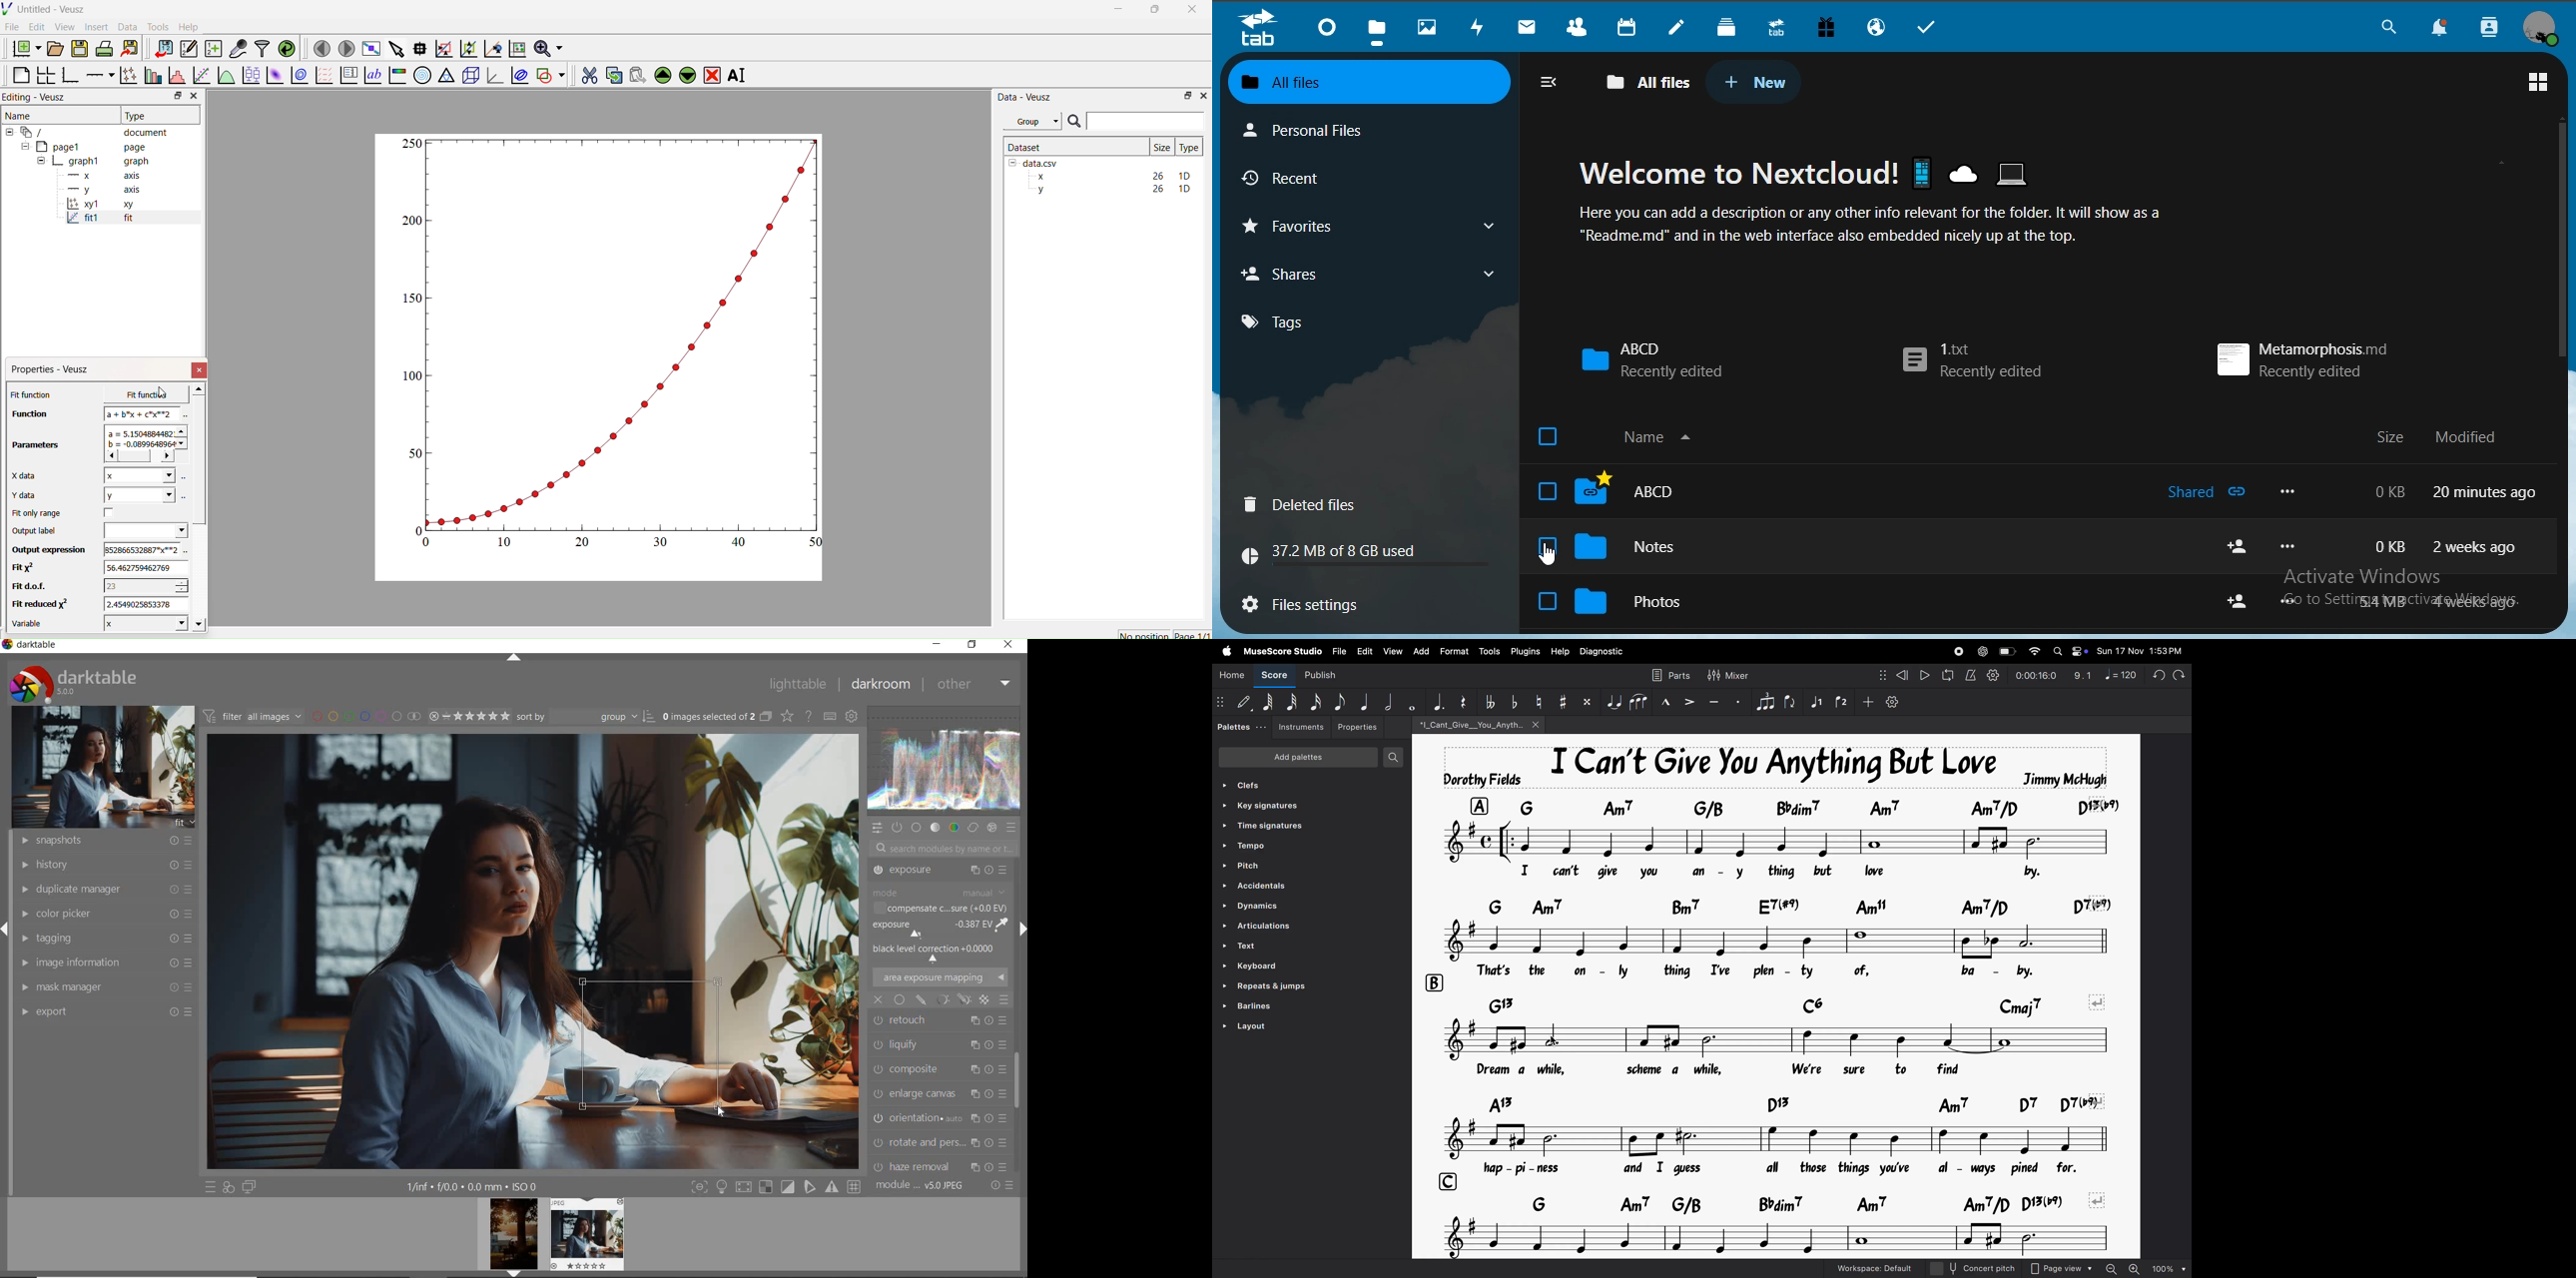 Image resolution: width=2576 pixels, height=1288 pixels. Describe the element at coordinates (1243, 702) in the screenshot. I see `Default` at that location.